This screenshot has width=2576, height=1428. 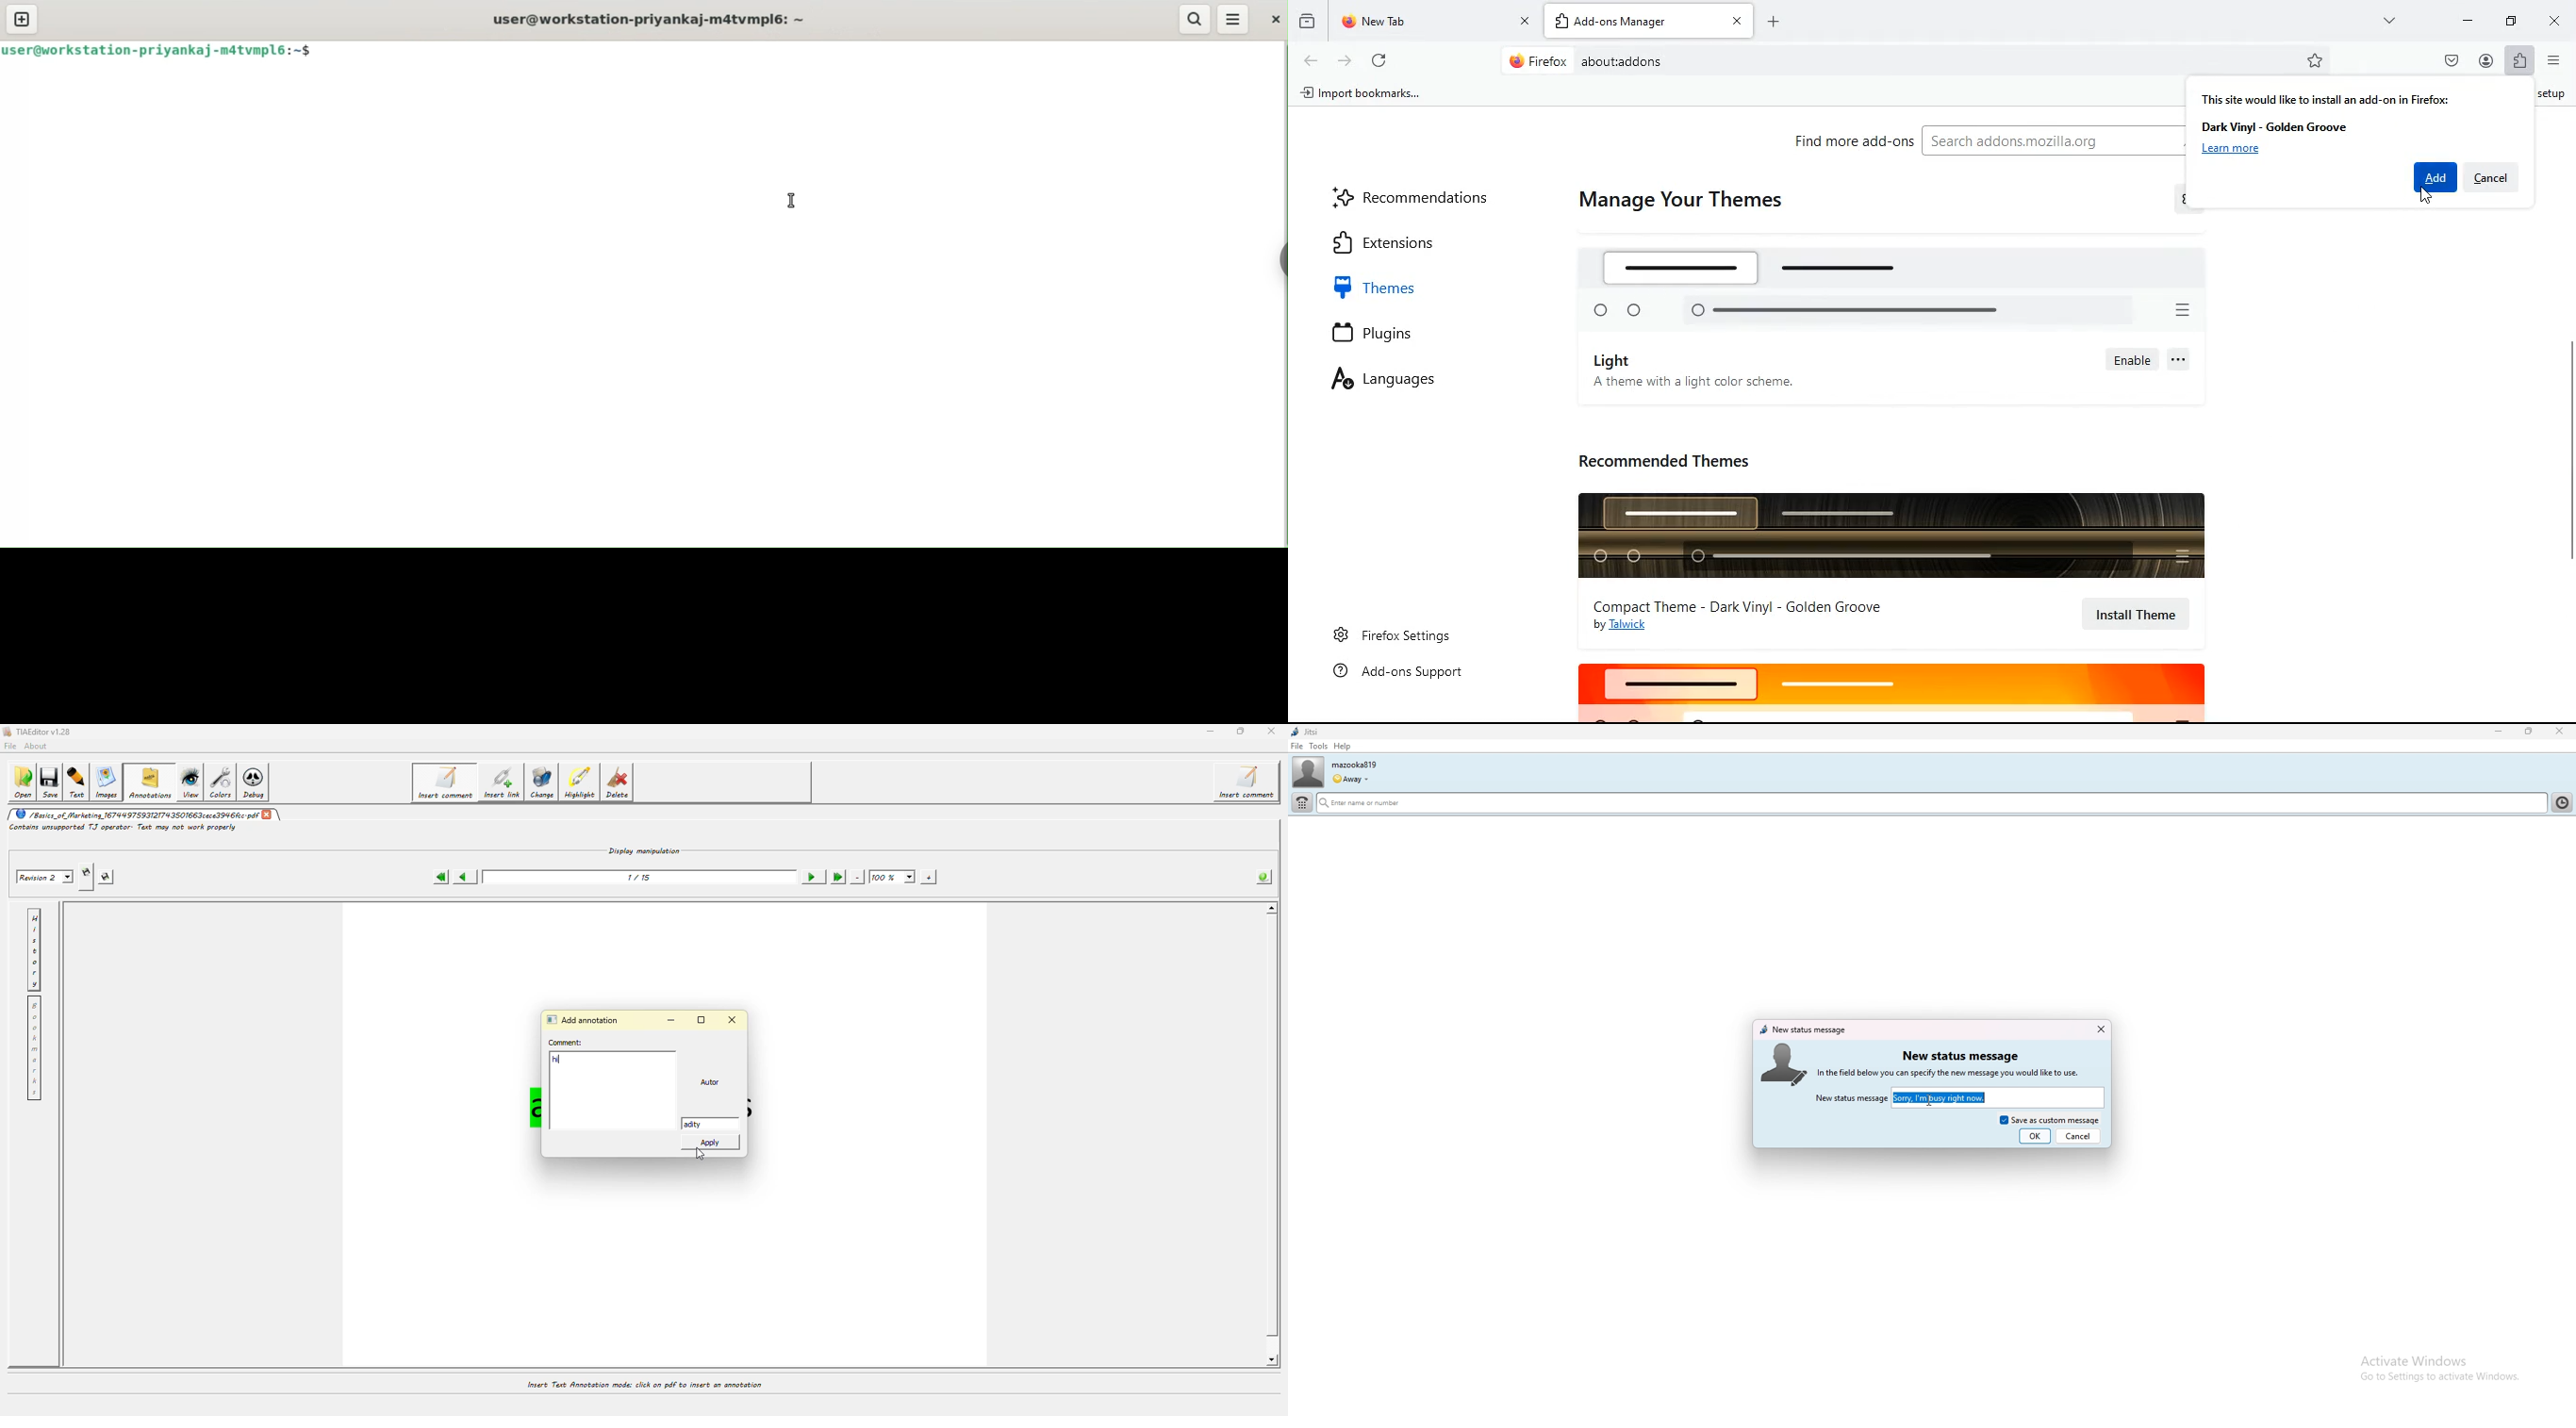 I want to click on Search bar, so click(x=1920, y=61).